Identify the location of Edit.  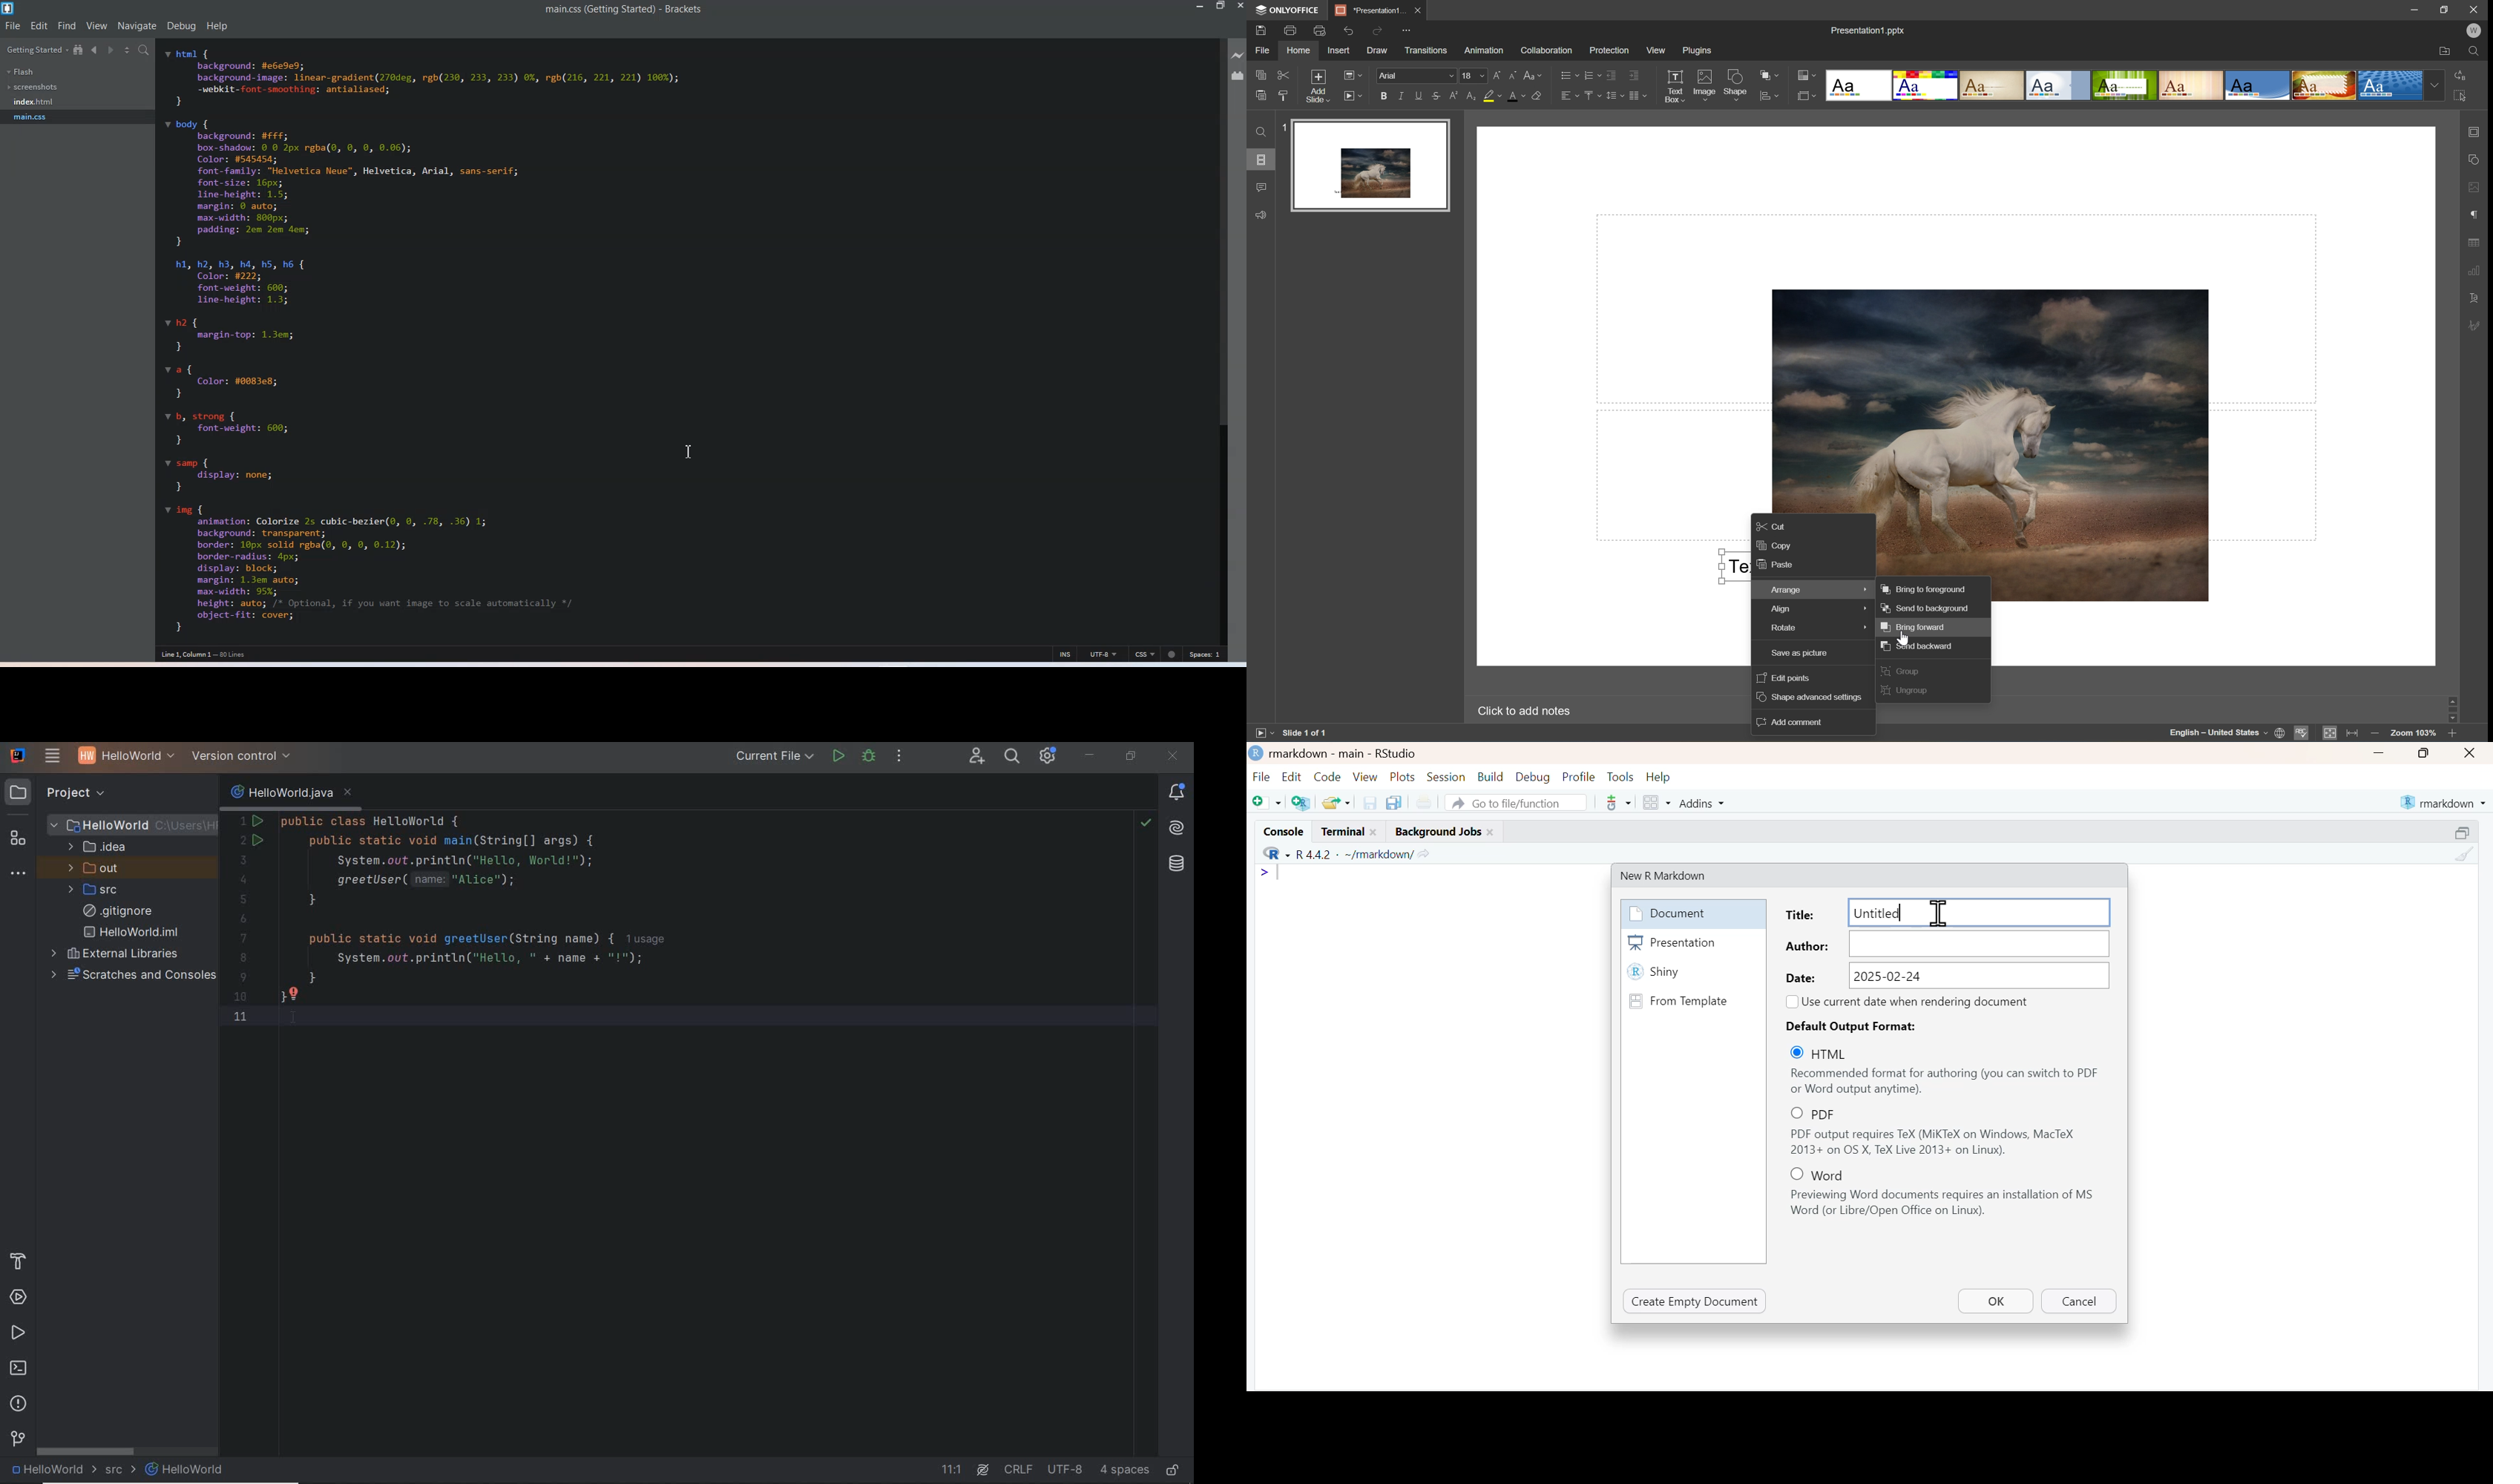
(1291, 778).